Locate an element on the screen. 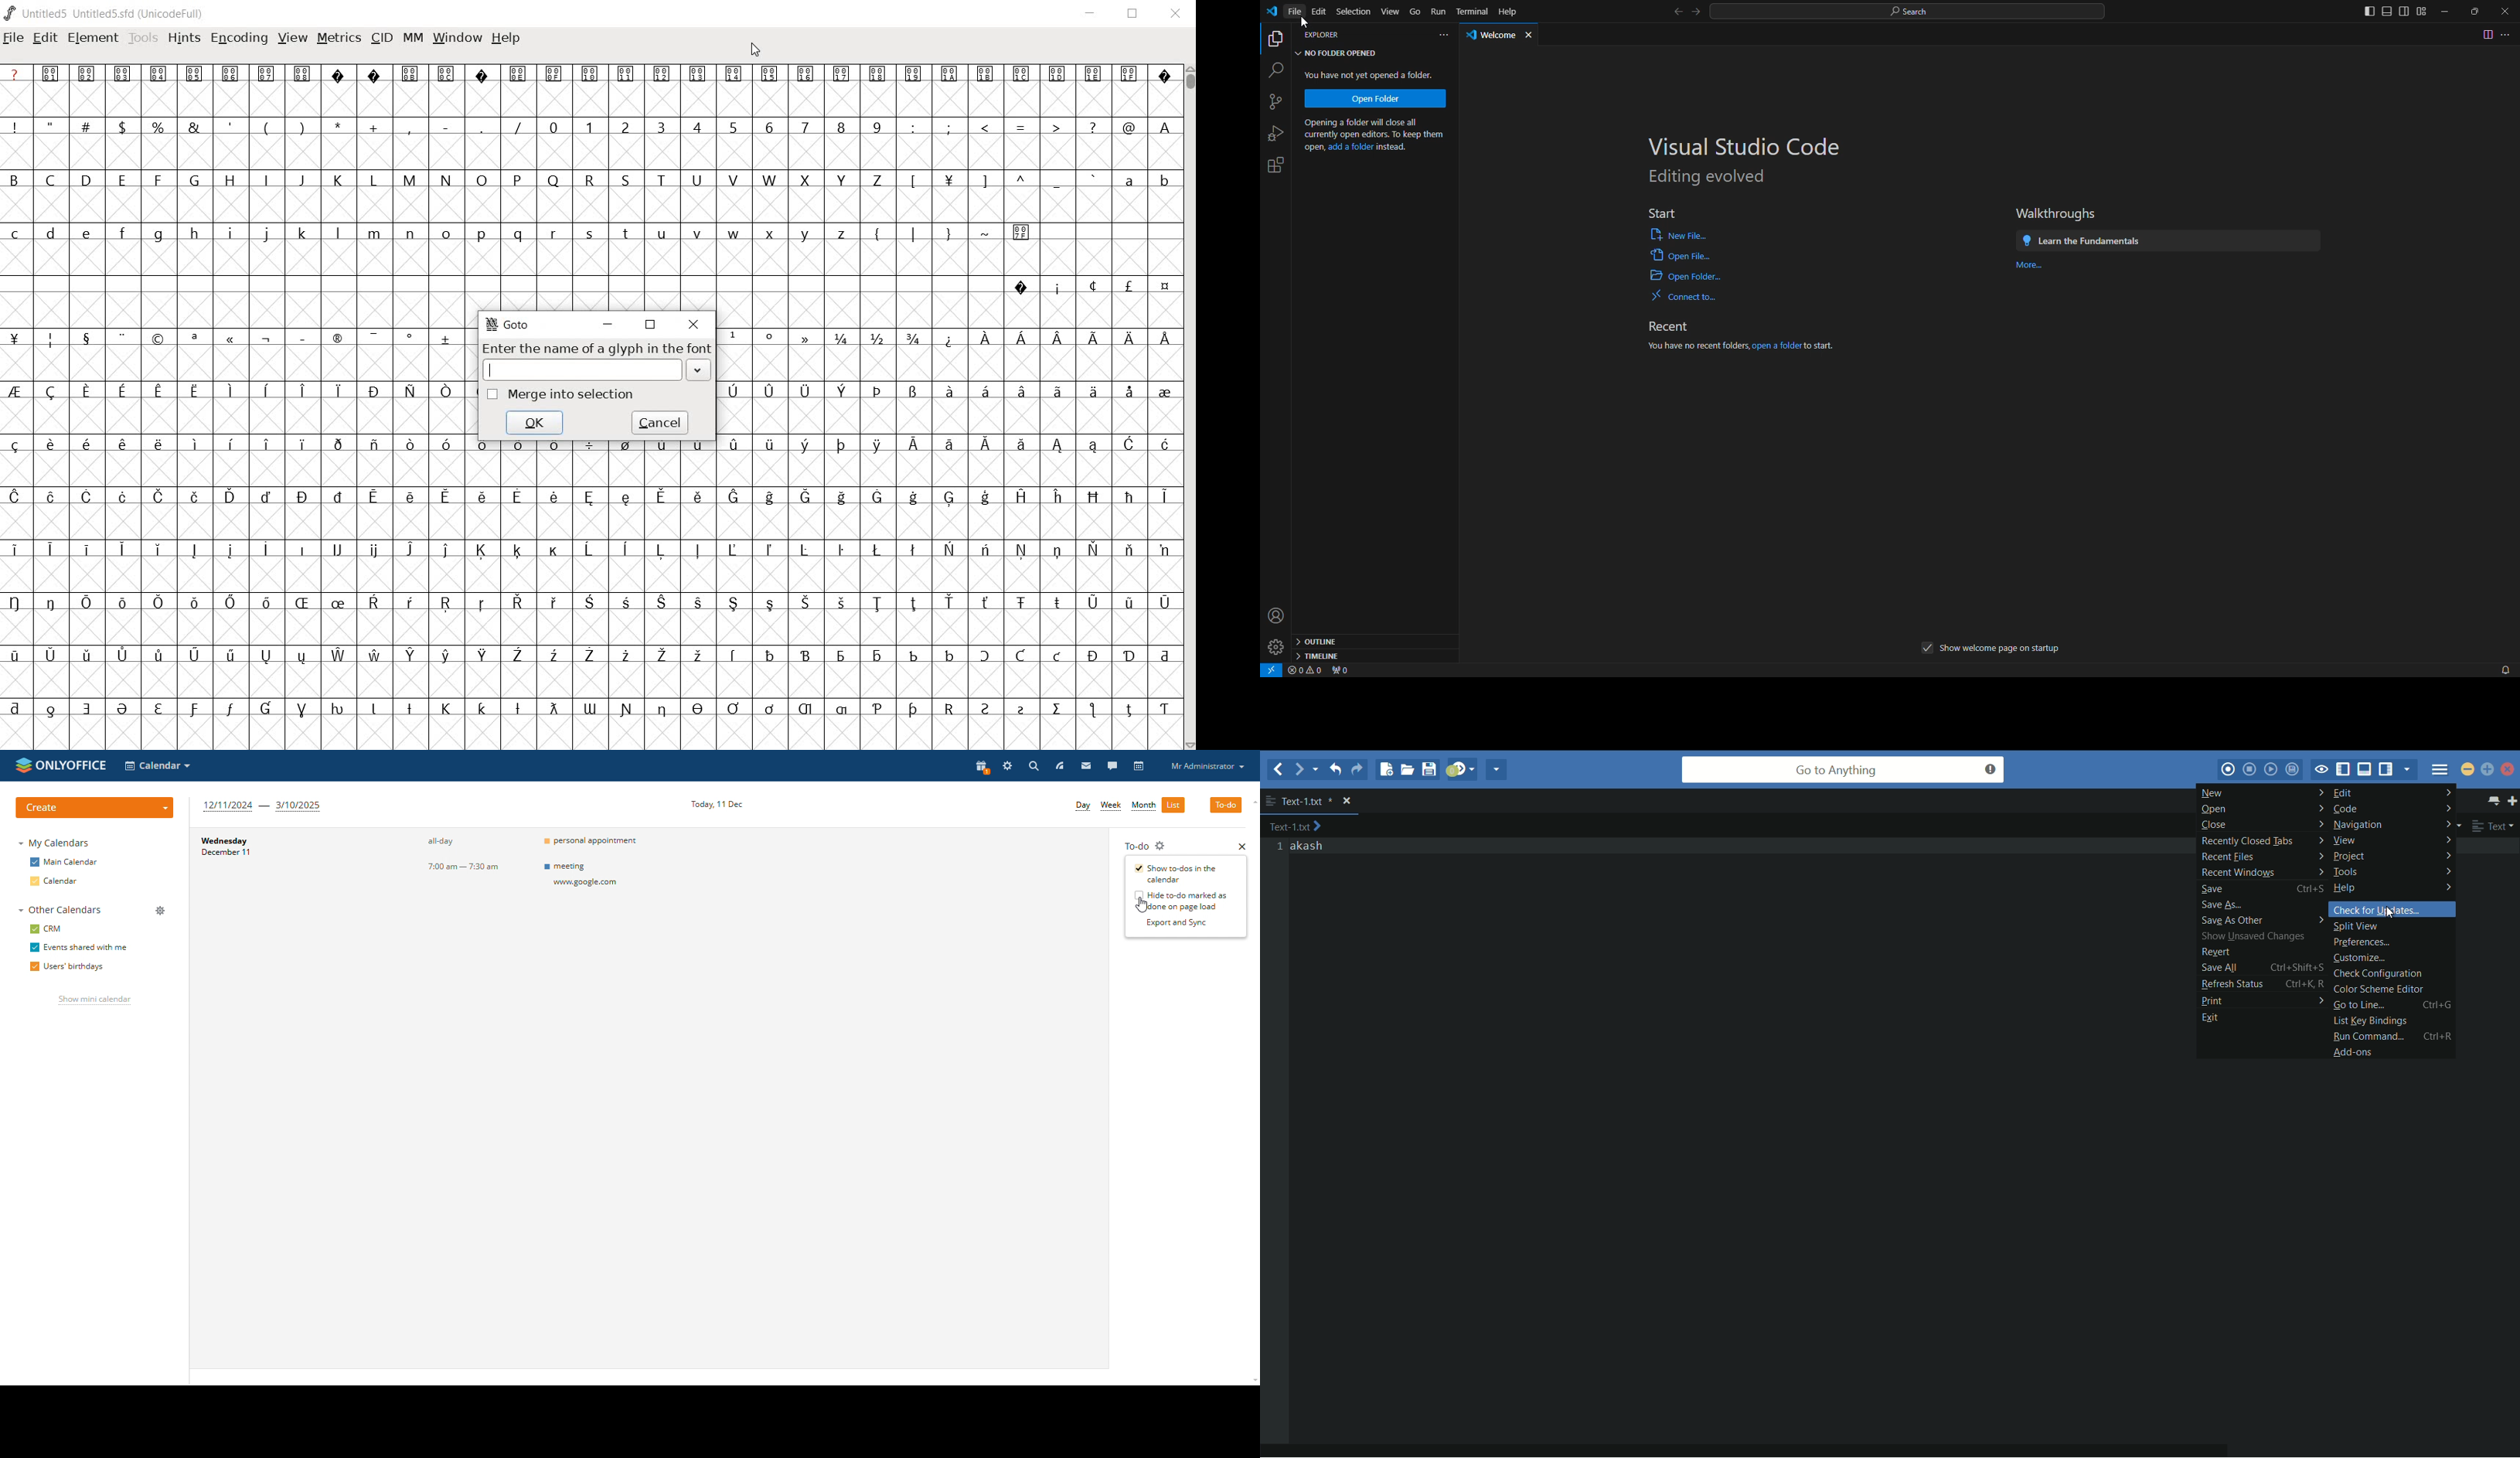 Image resolution: width=2520 pixels, height=1484 pixels. event timings is located at coordinates (472, 856).